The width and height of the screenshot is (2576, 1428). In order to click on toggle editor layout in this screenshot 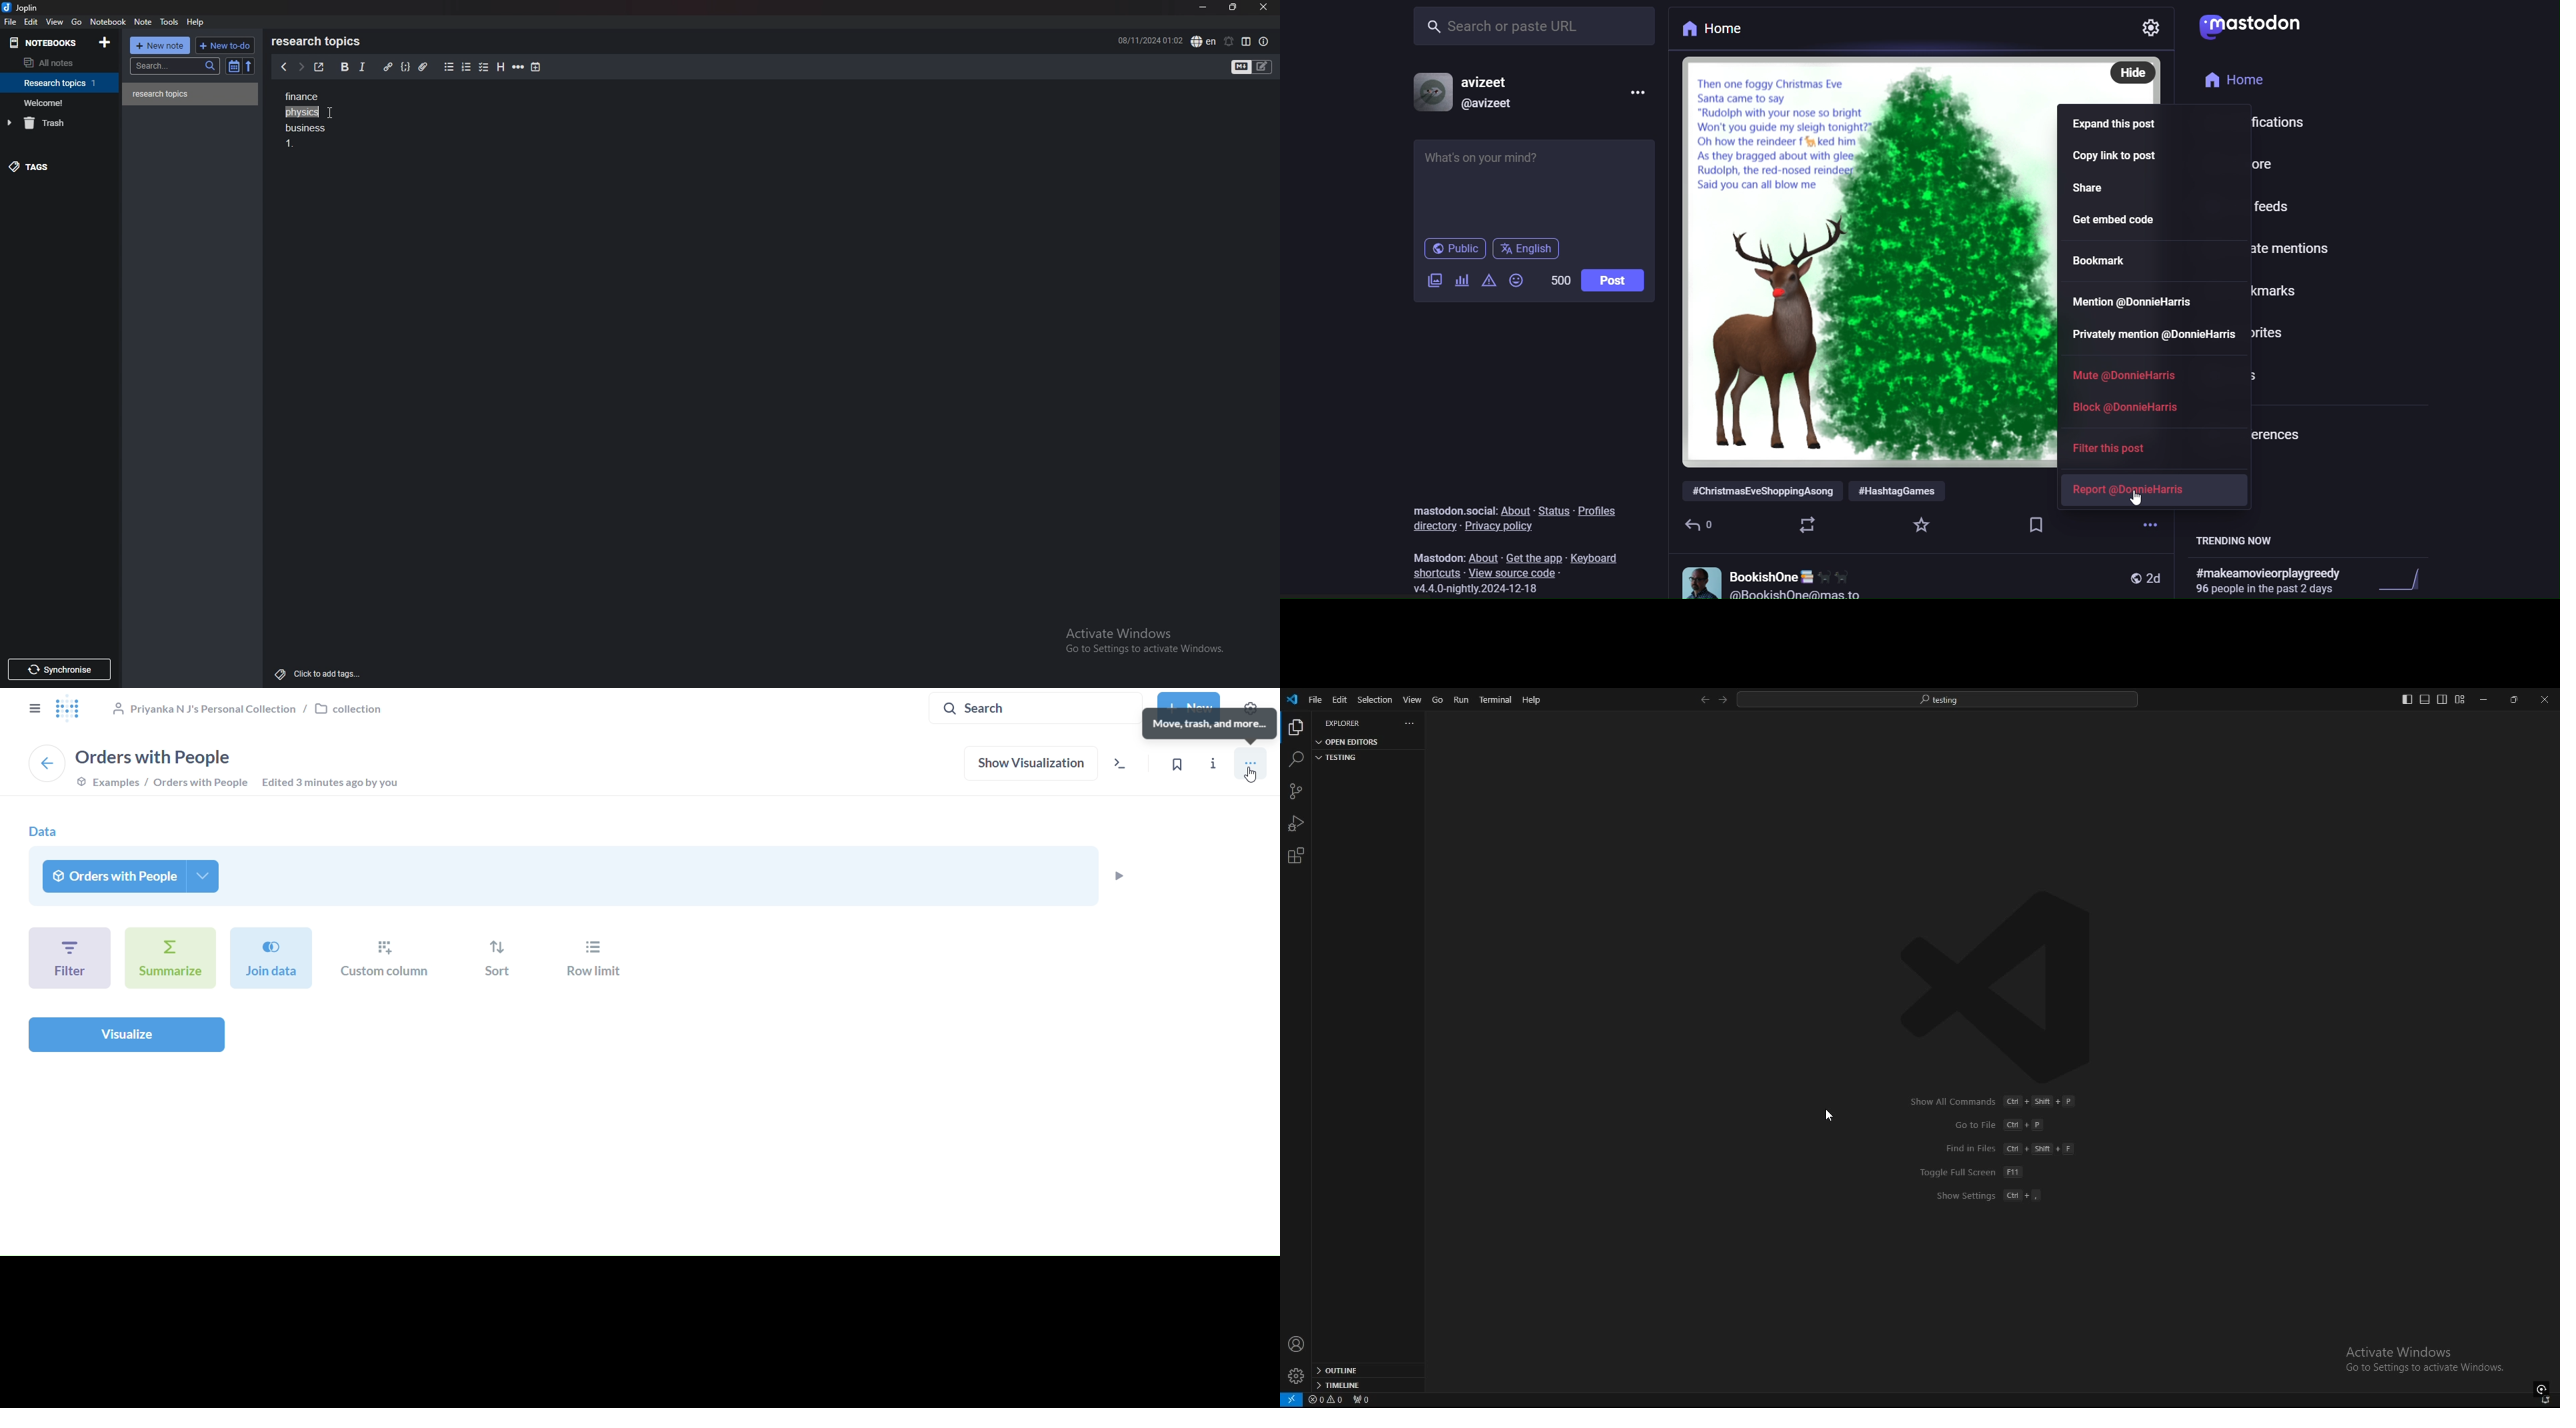, I will do `click(1246, 41)`.